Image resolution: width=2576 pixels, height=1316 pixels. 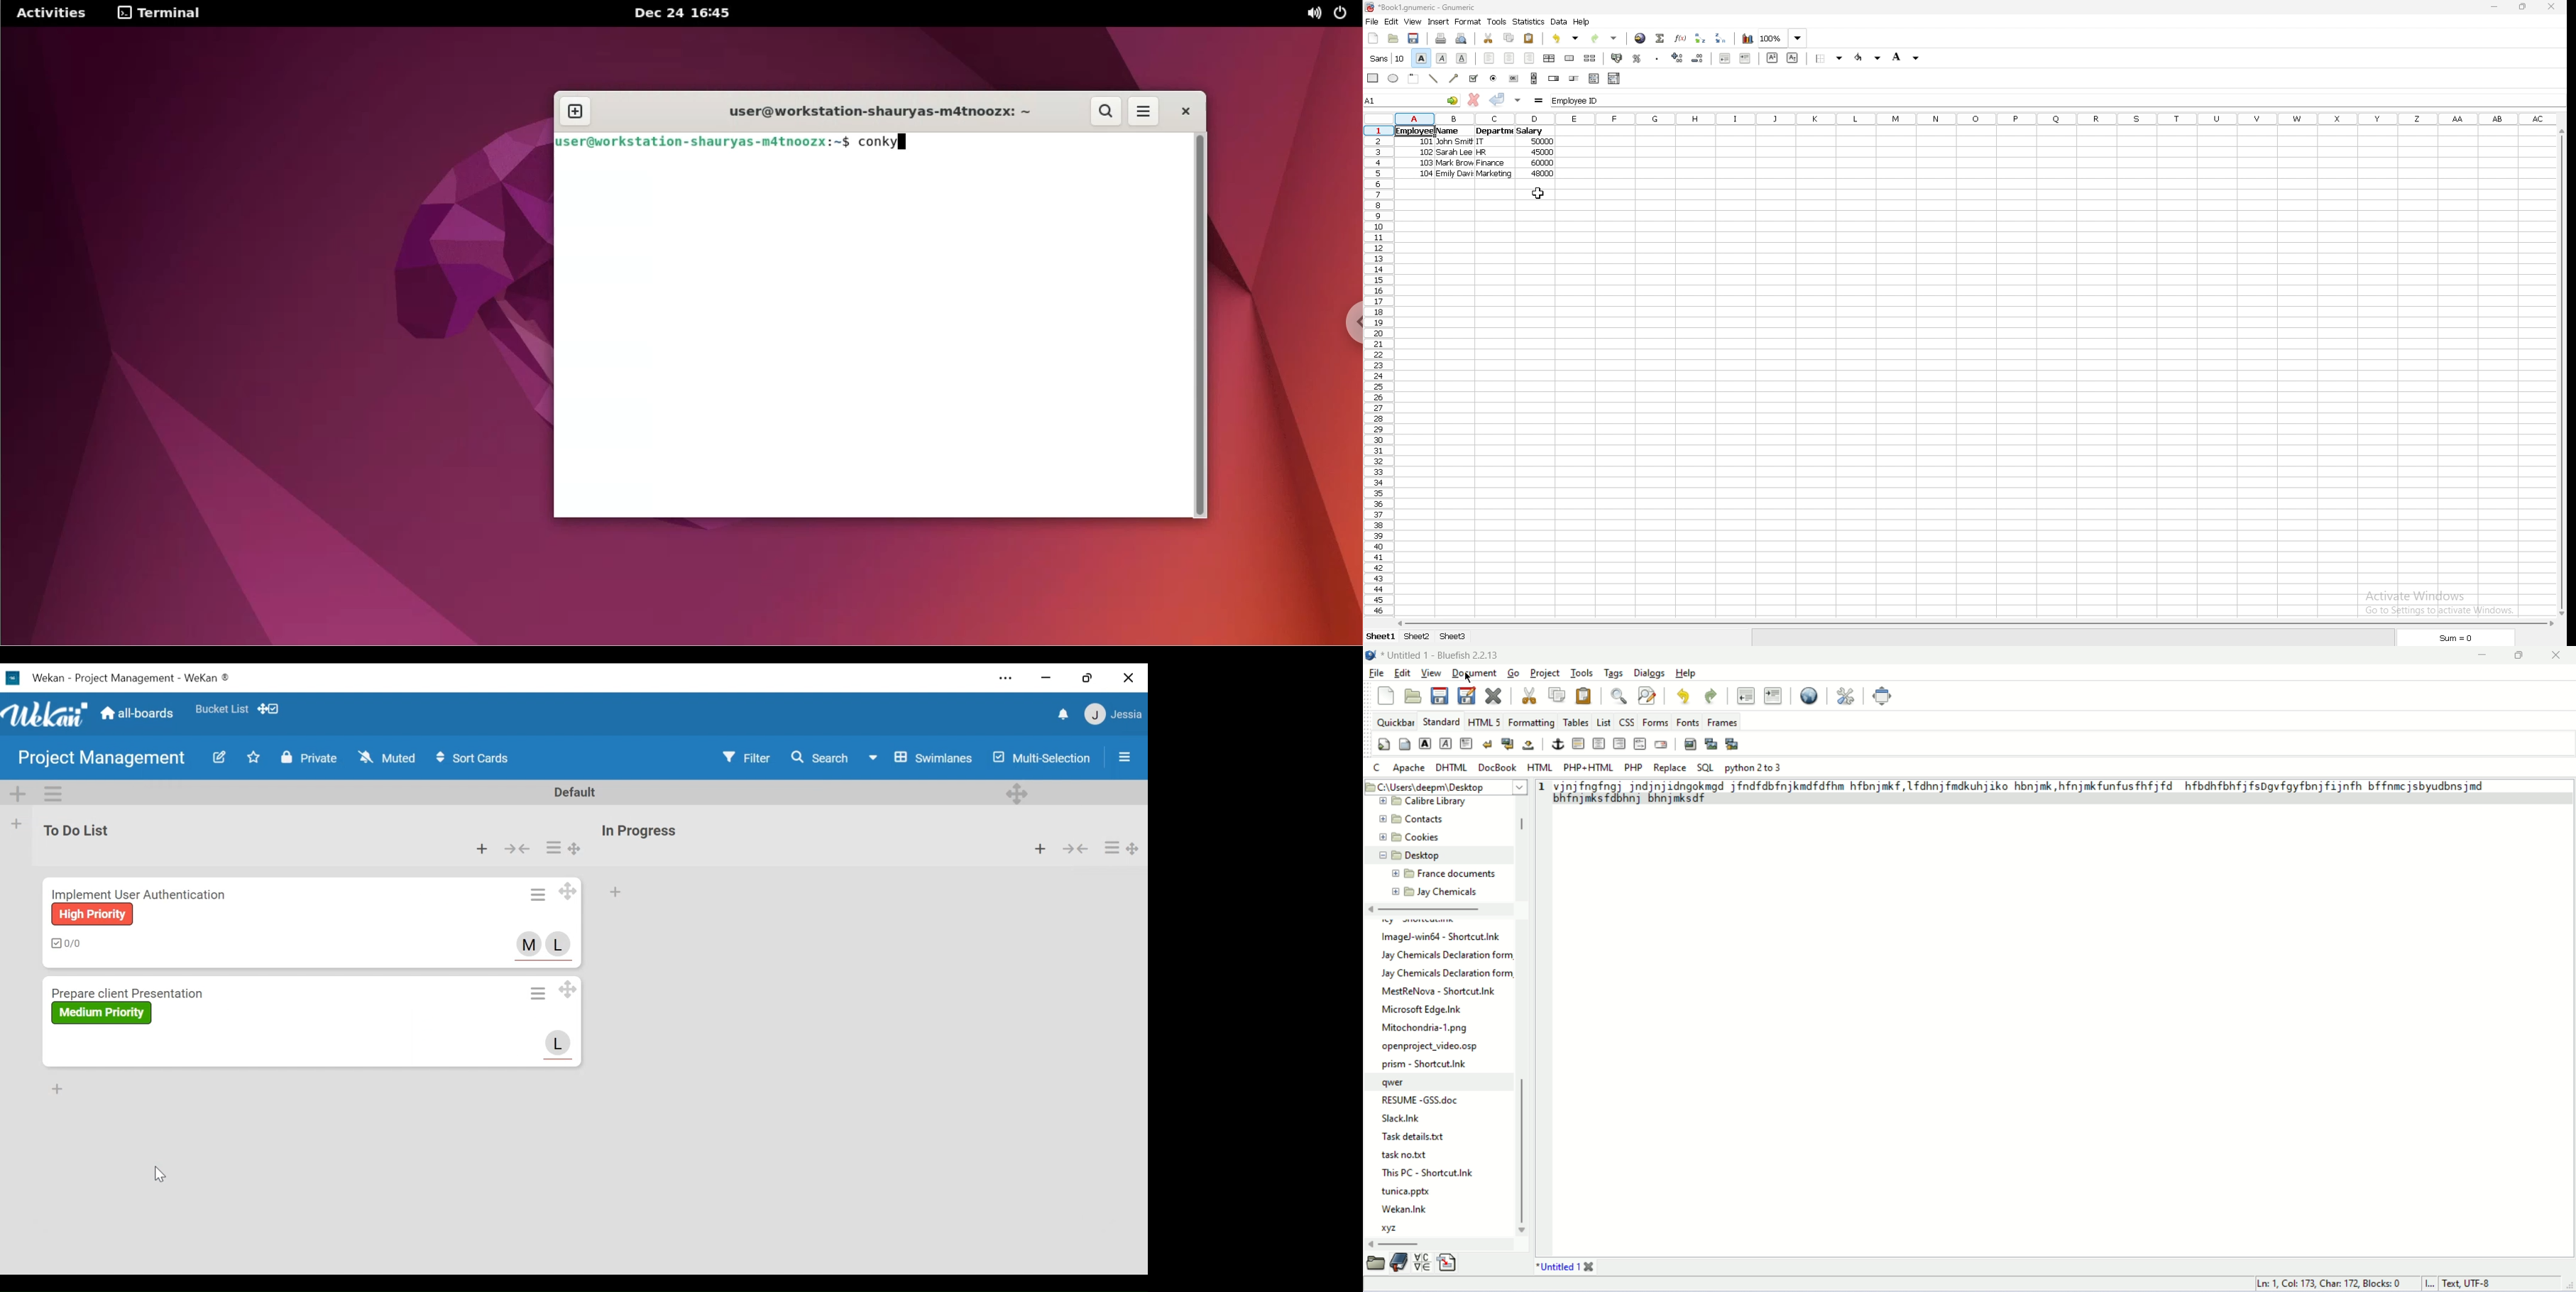 What do you see at coordinates (1424, 175) in the screenshot?
I see `104` at bounding box center [1424, 175].